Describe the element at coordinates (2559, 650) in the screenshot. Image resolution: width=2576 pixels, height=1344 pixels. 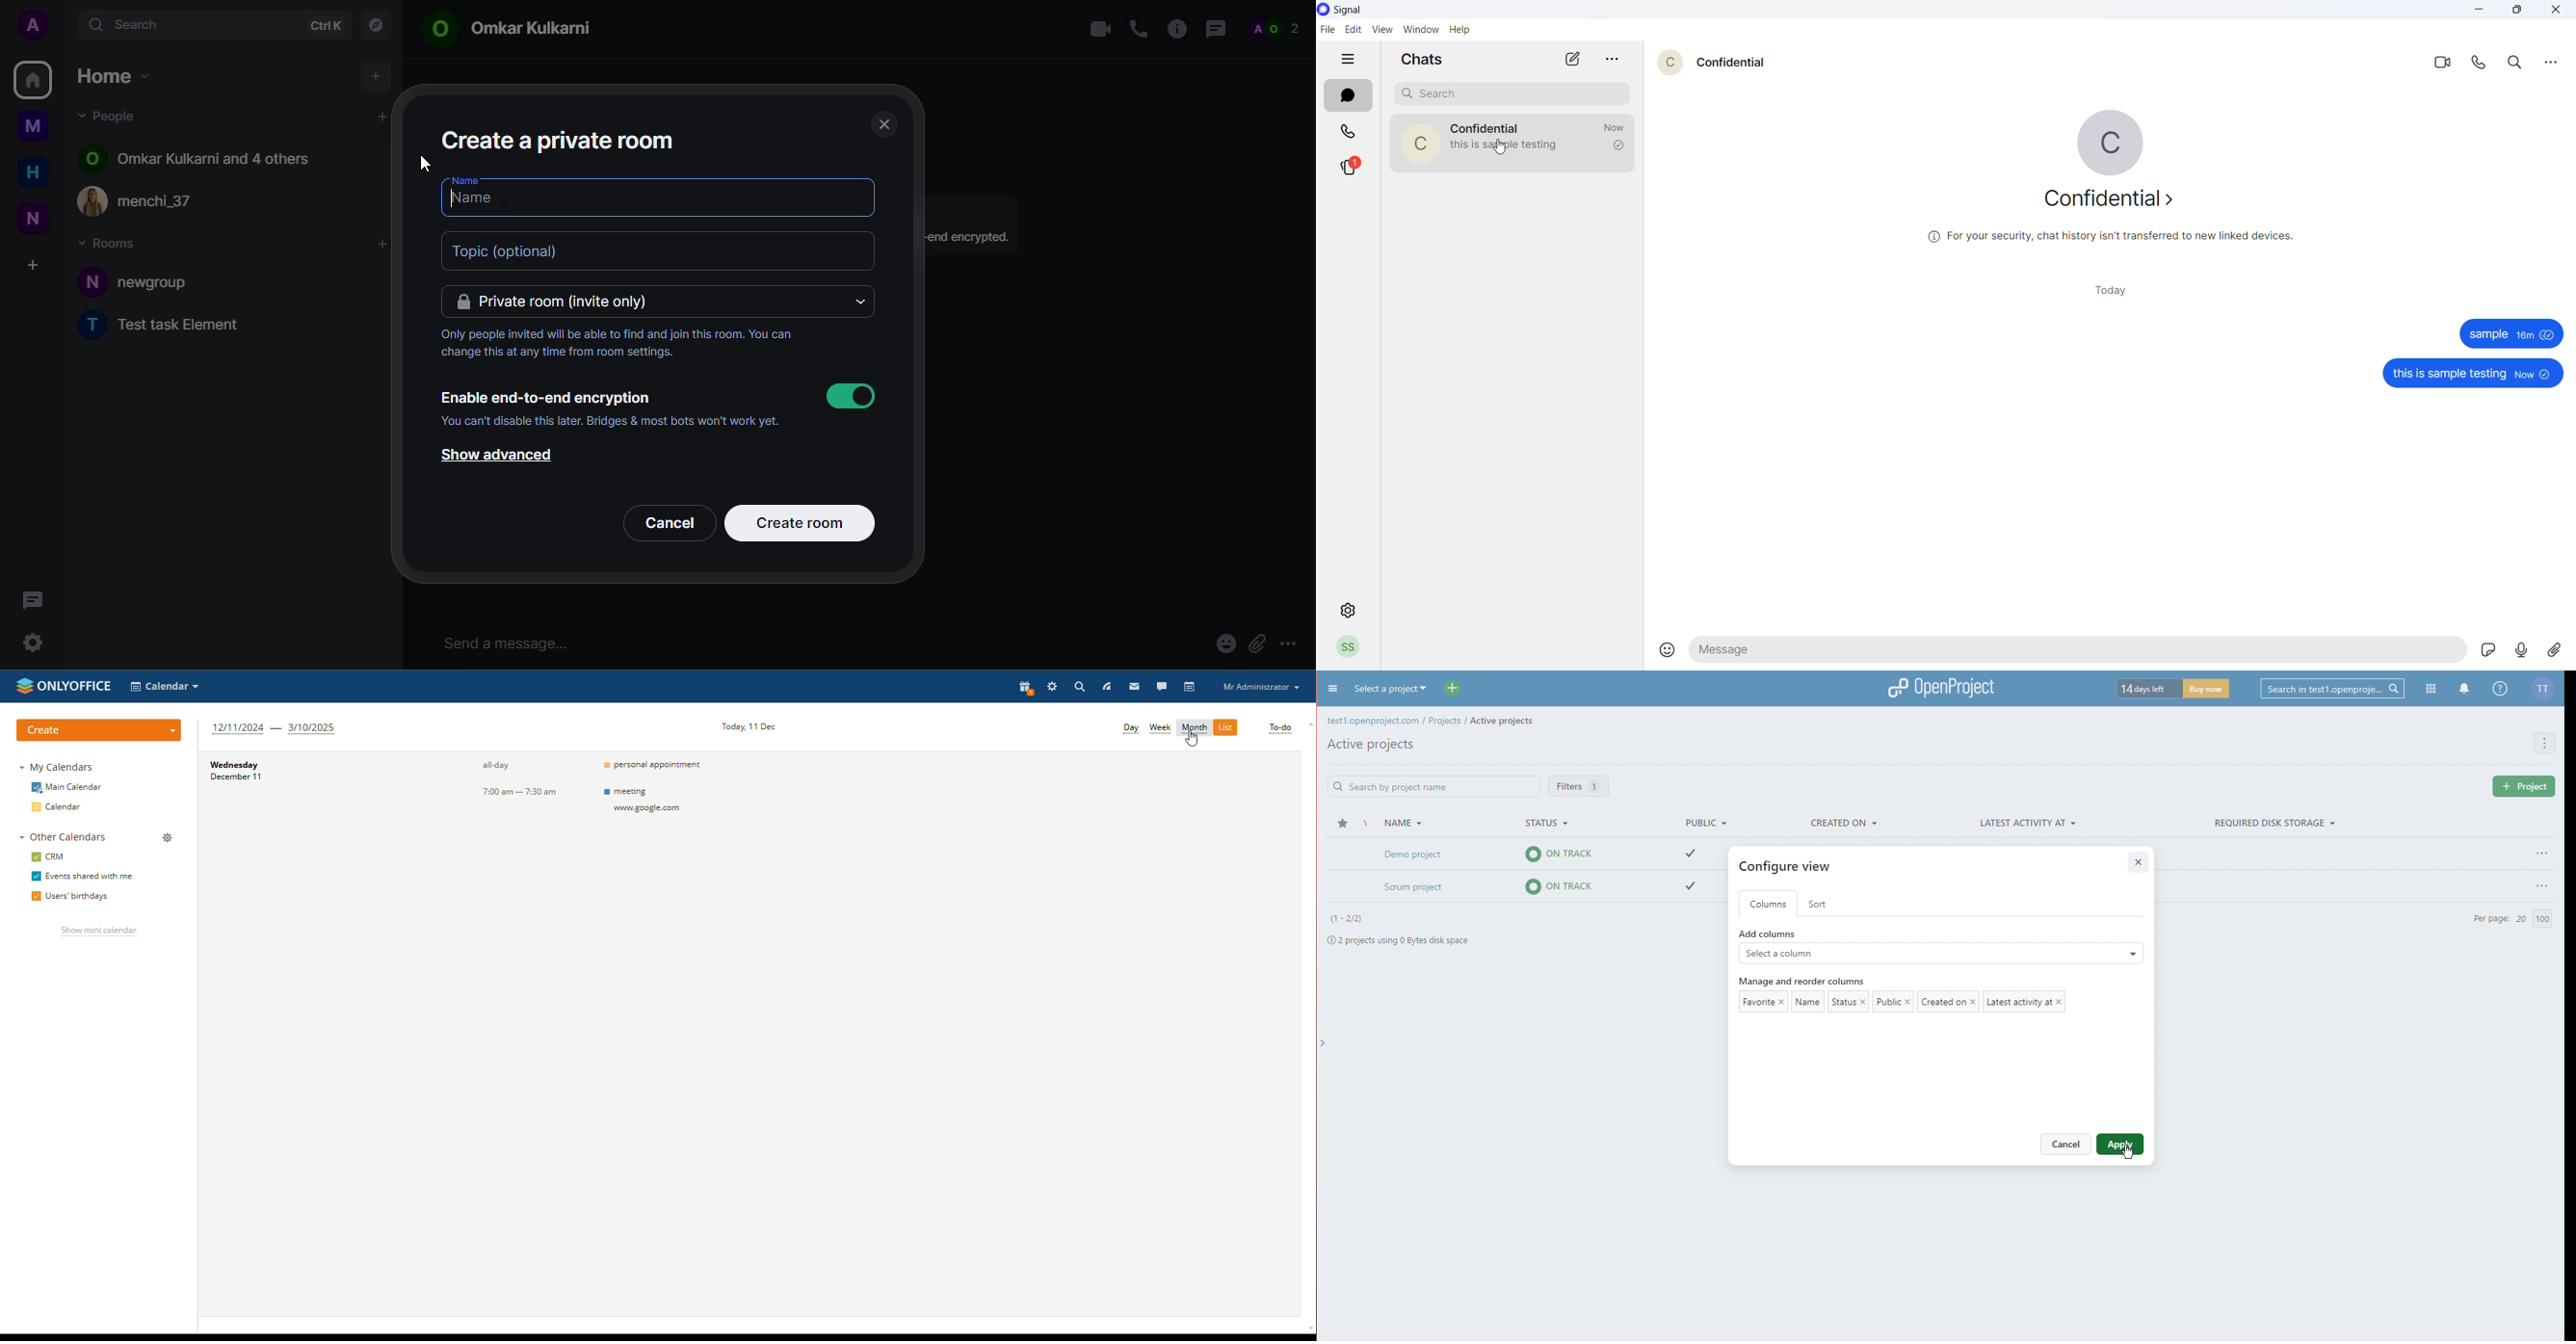
I see `send attachment` at that location.